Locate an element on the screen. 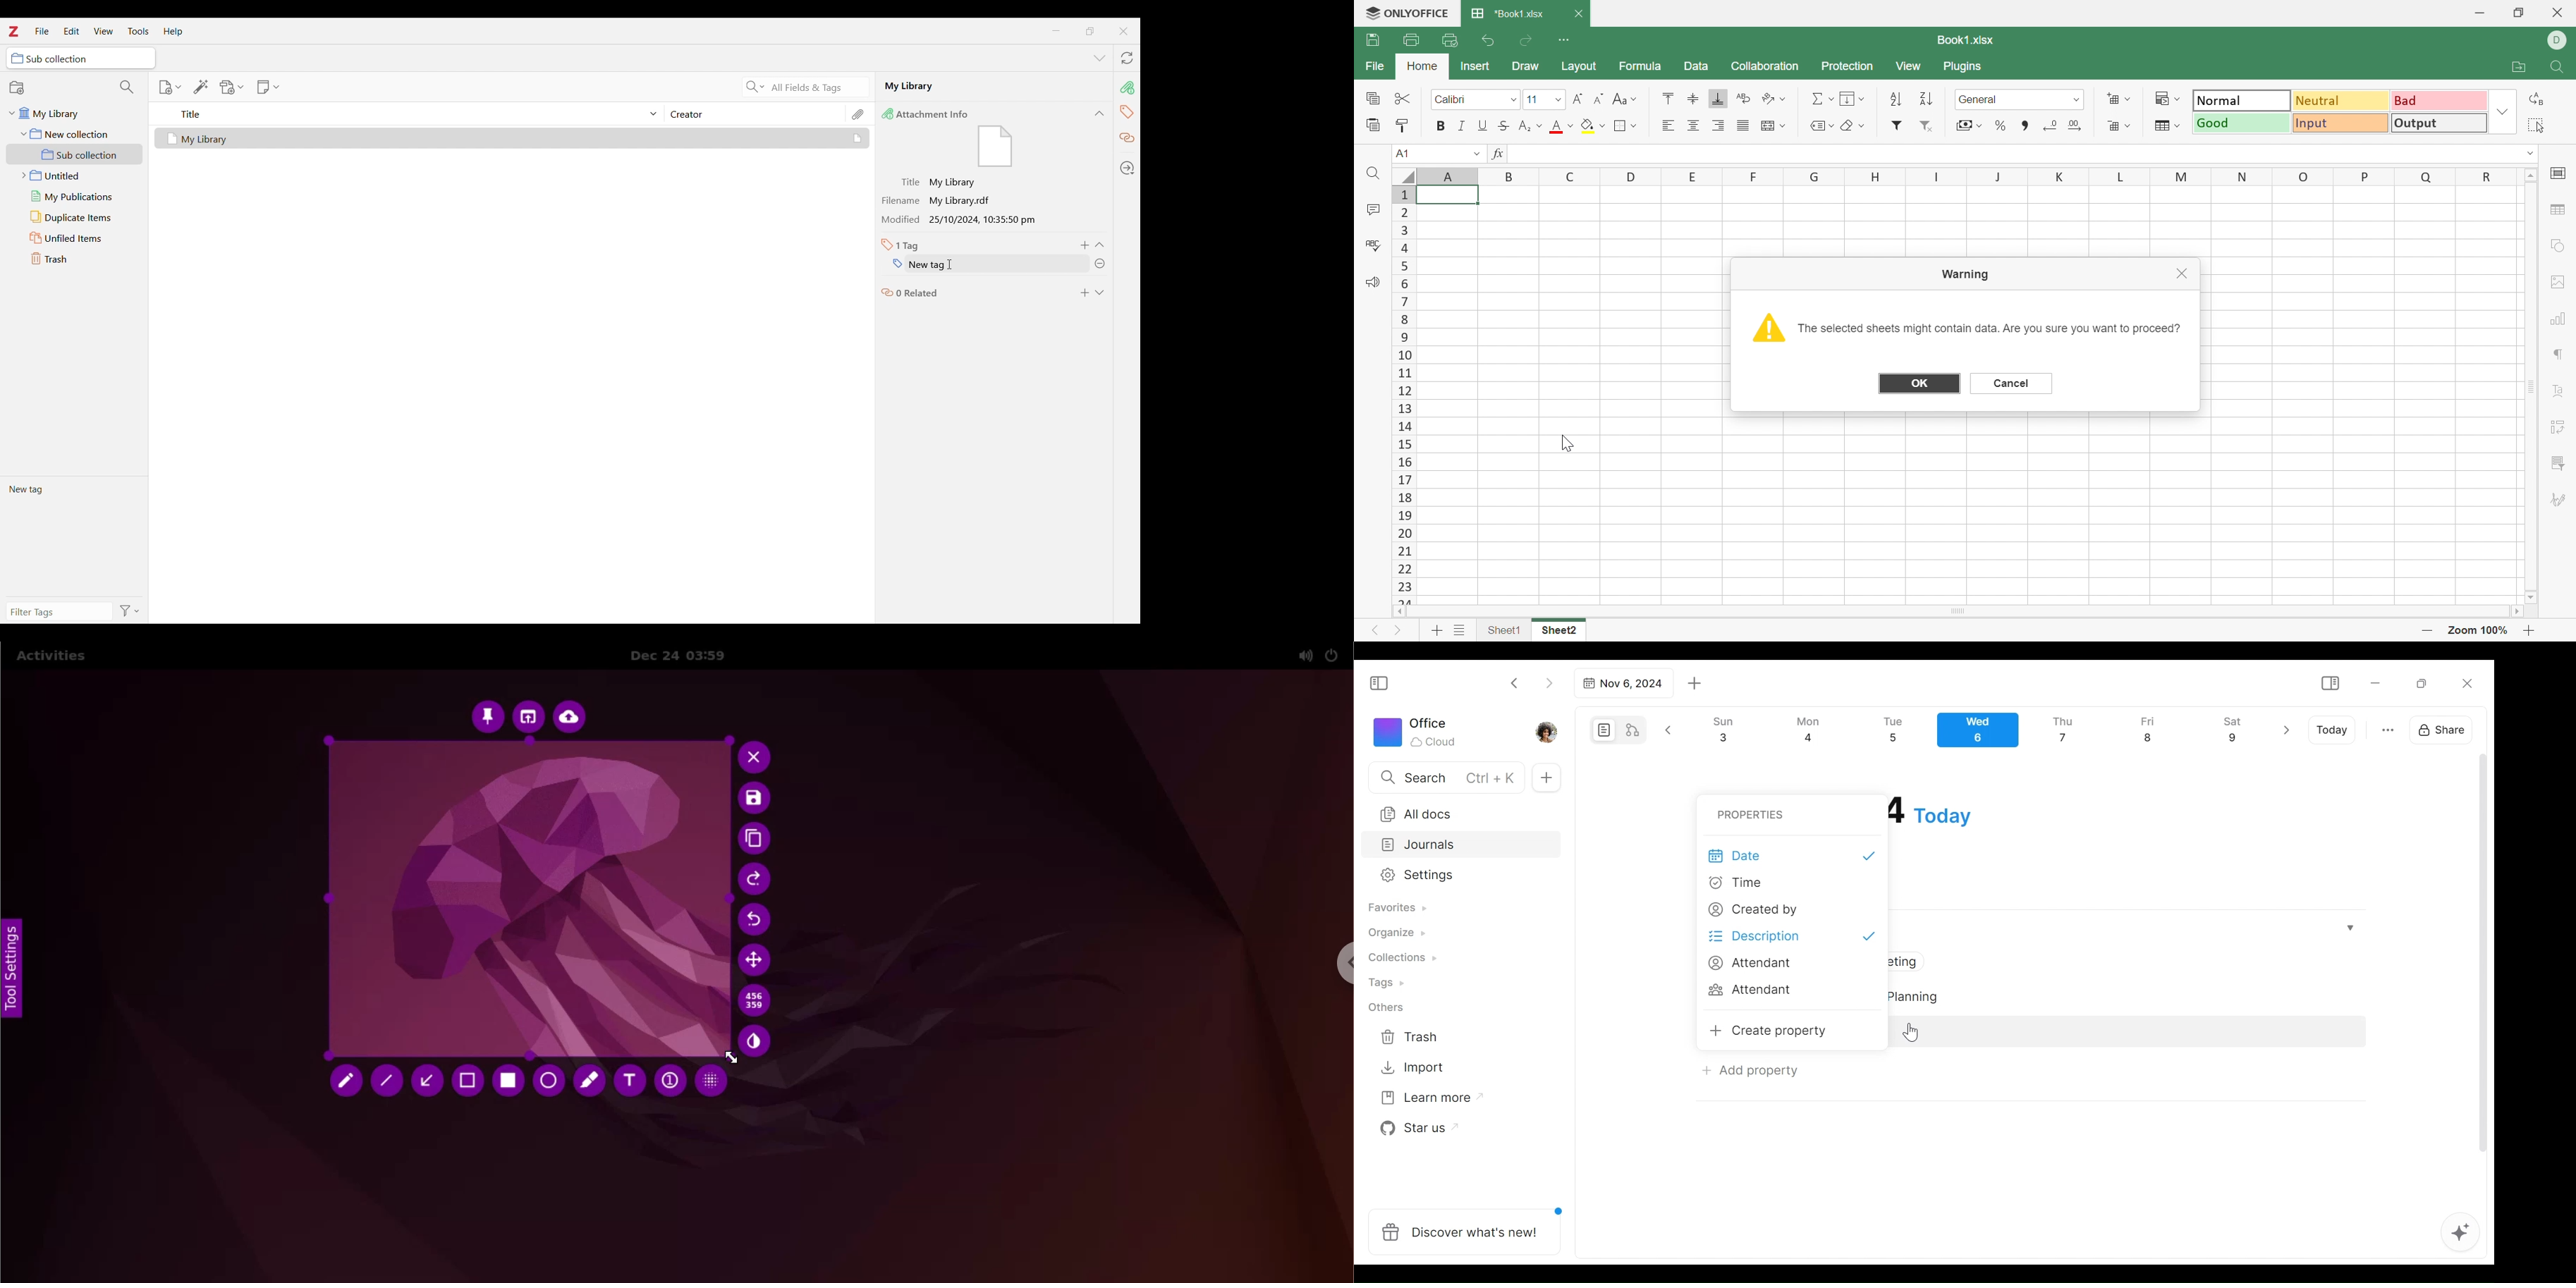 This screenshot has height=1288, width=2576. Remove is located at coordinates (1100, 264).